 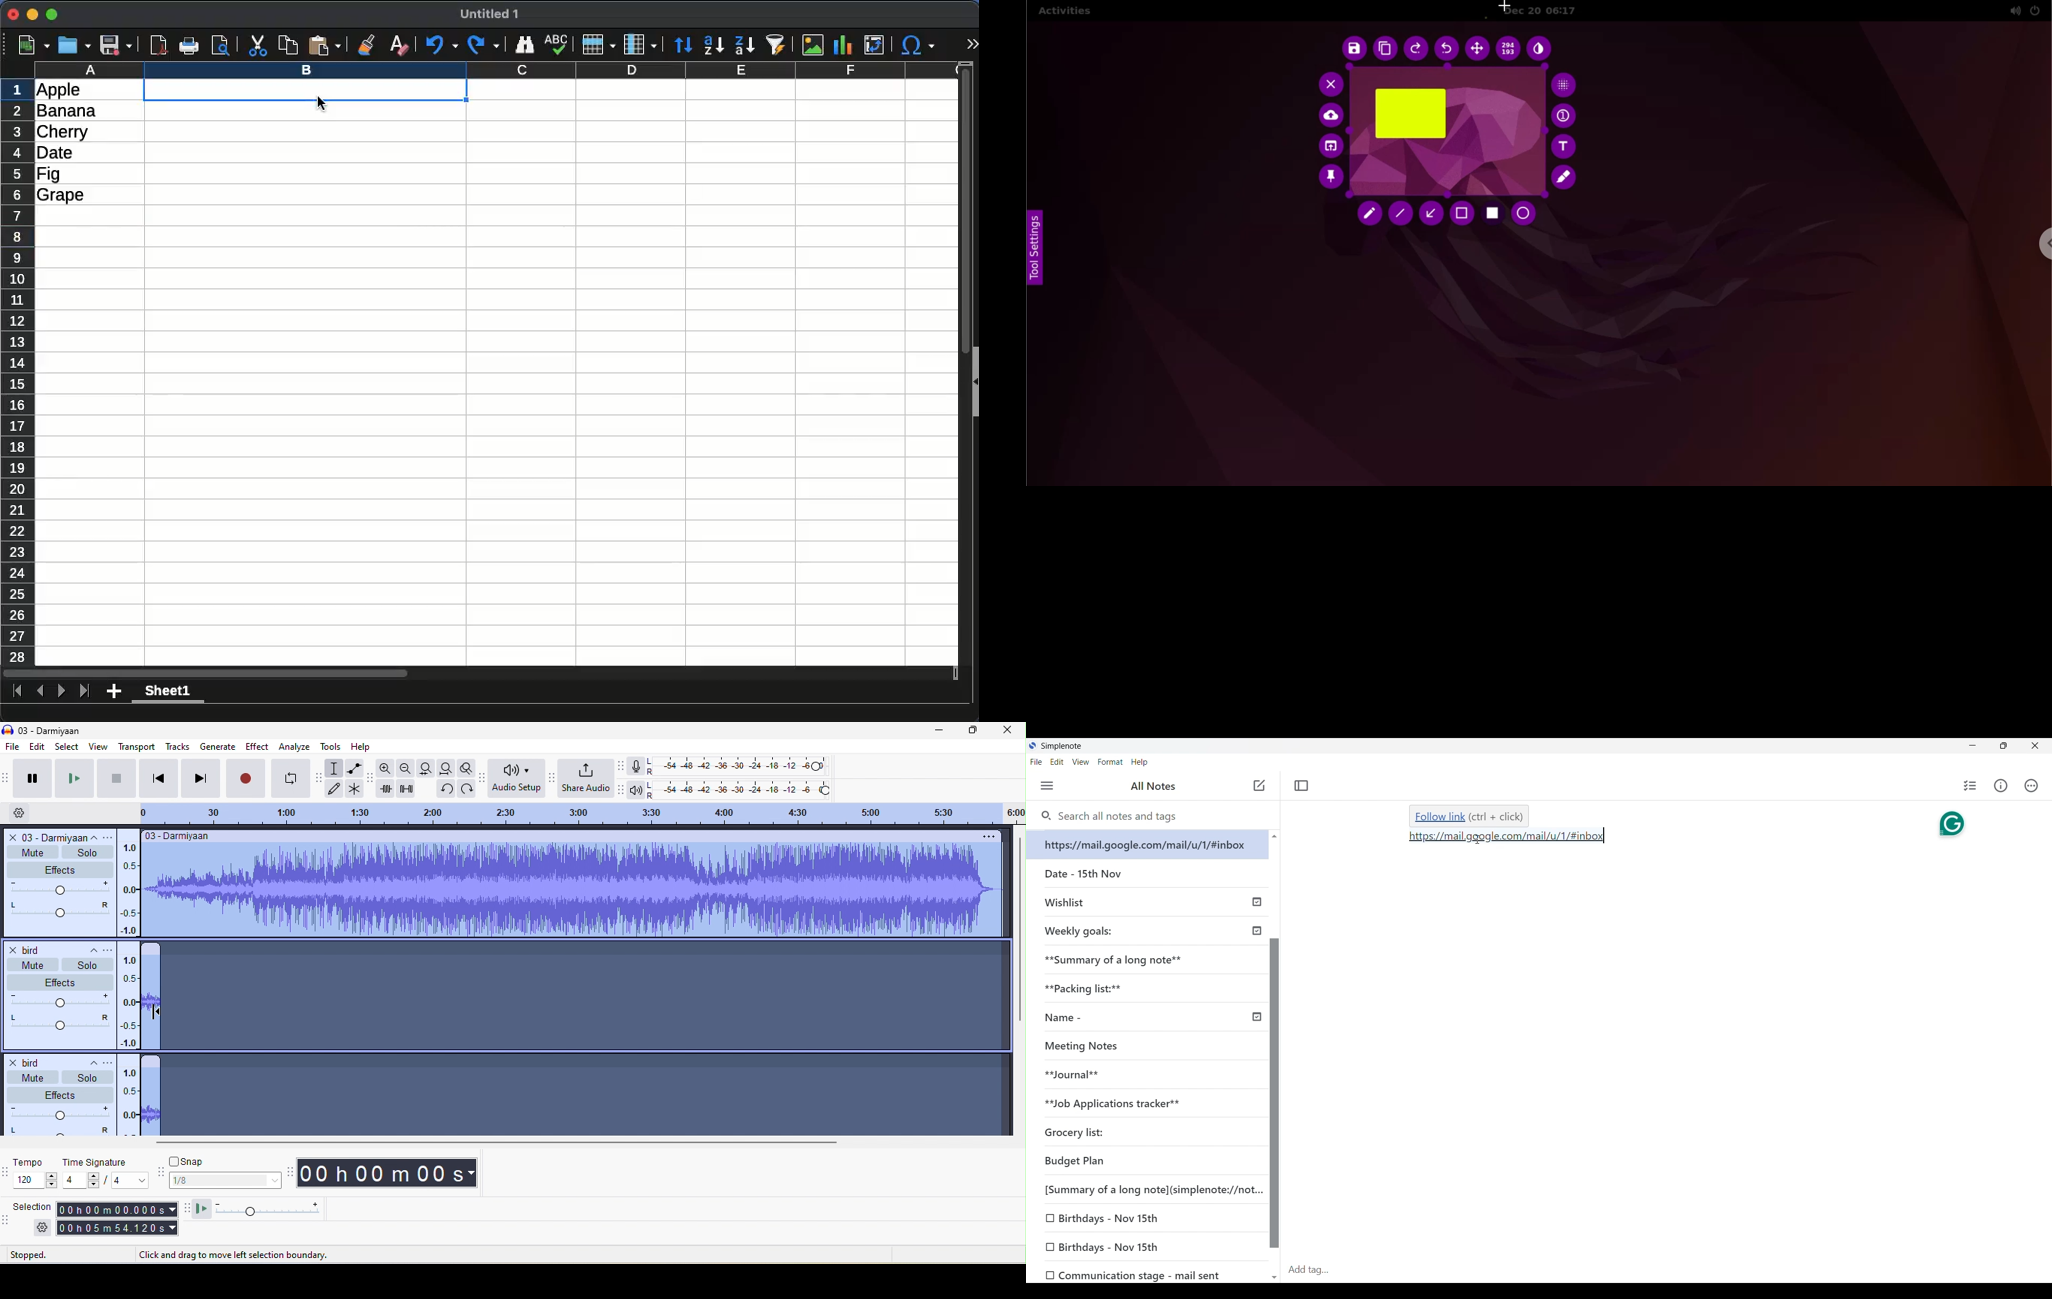 What do you see at coordinates (31, 1077) in the screenshot?
I see `mute` at bounding box center [31, 1077].